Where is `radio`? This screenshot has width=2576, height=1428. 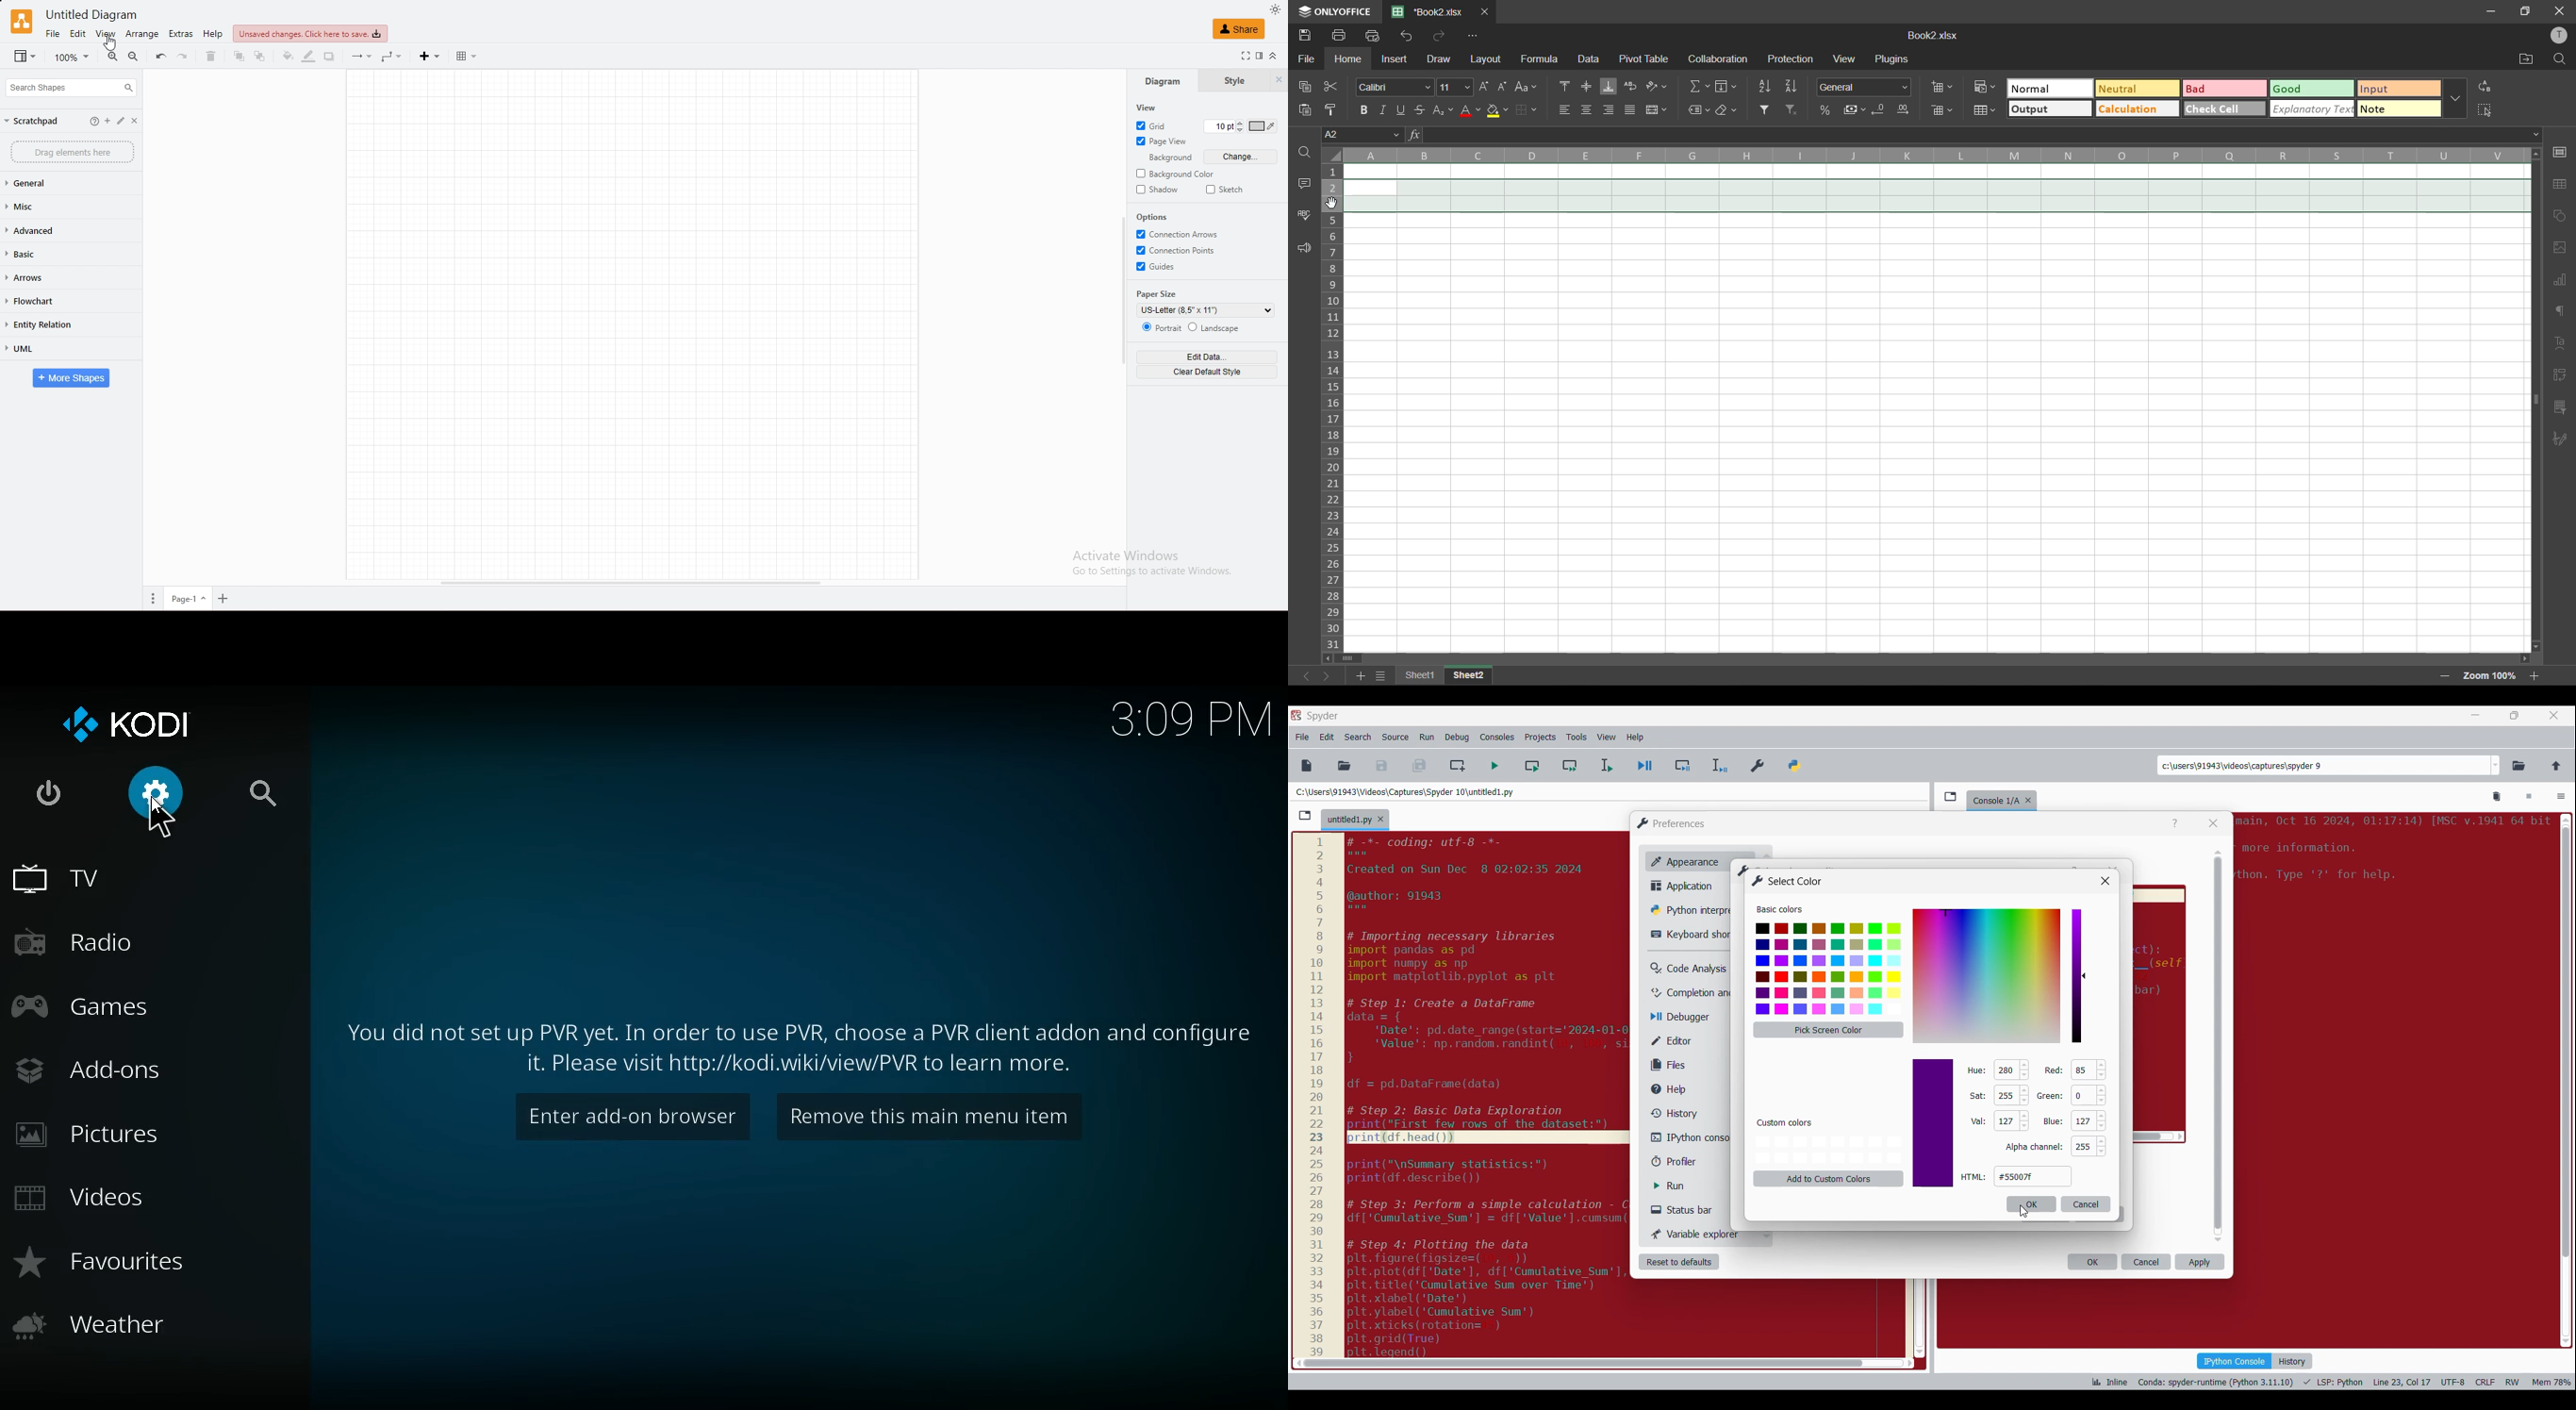 radio is located at coordinates (113, 940).